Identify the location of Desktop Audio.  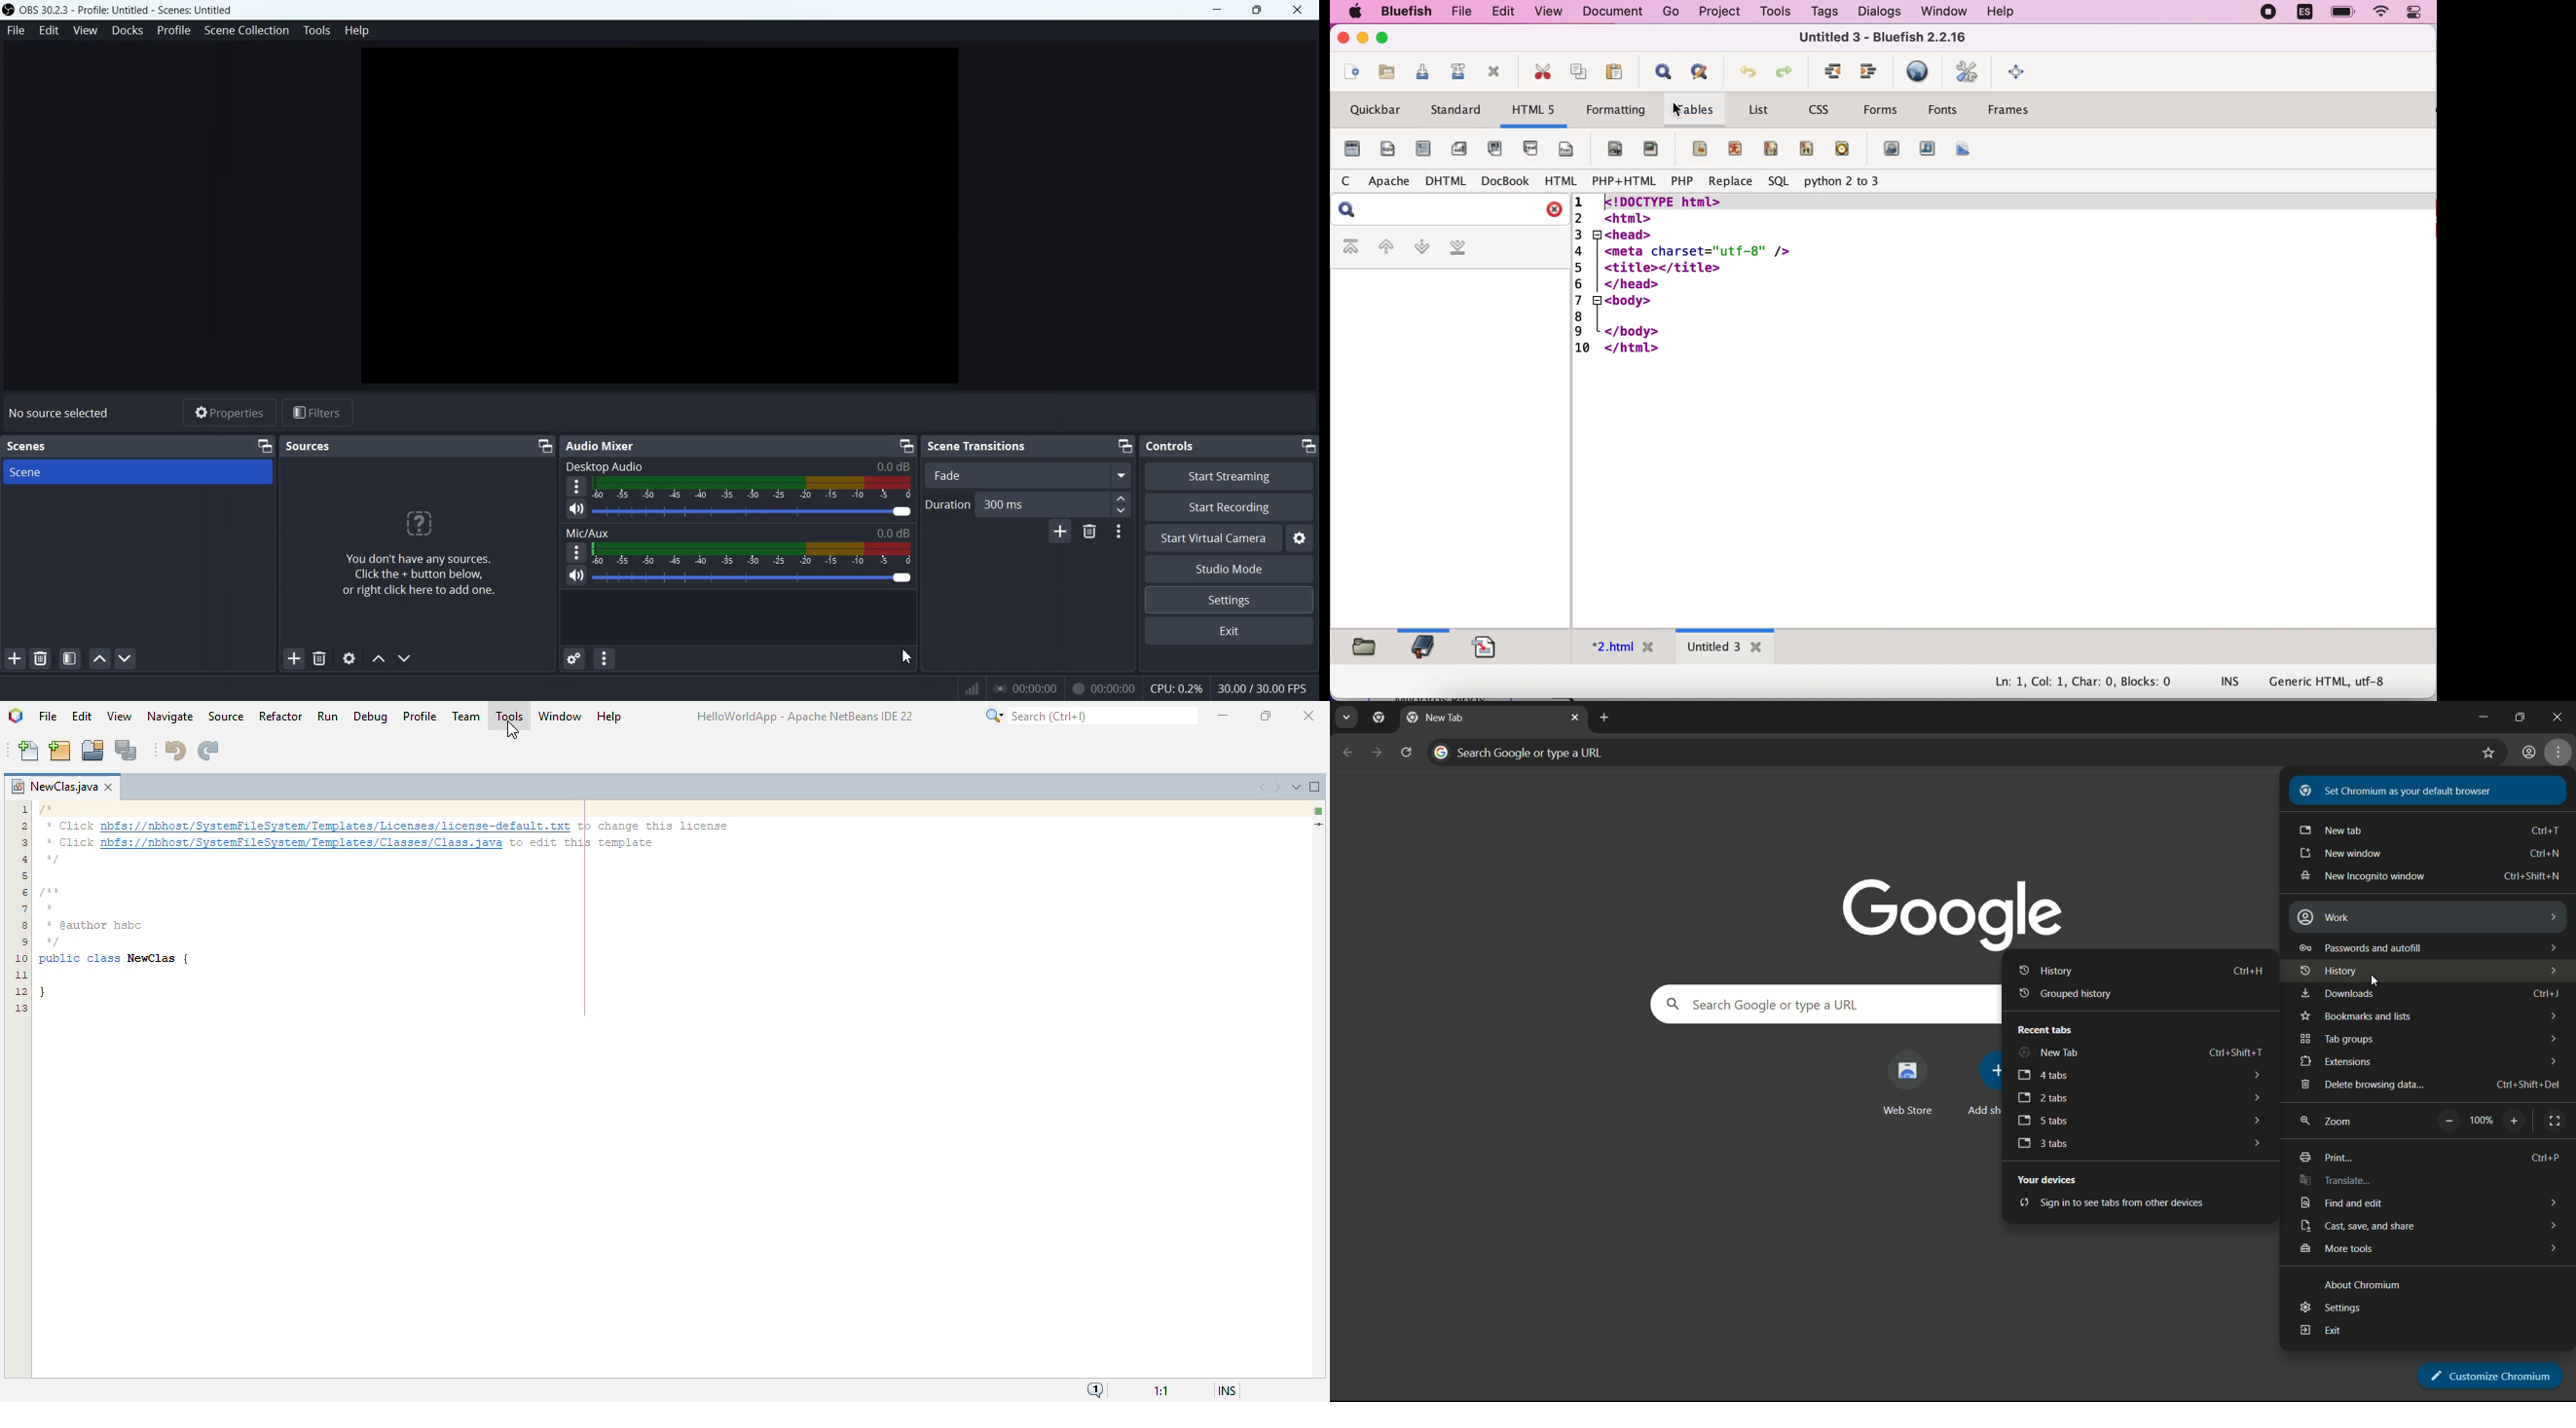
(737, 467).